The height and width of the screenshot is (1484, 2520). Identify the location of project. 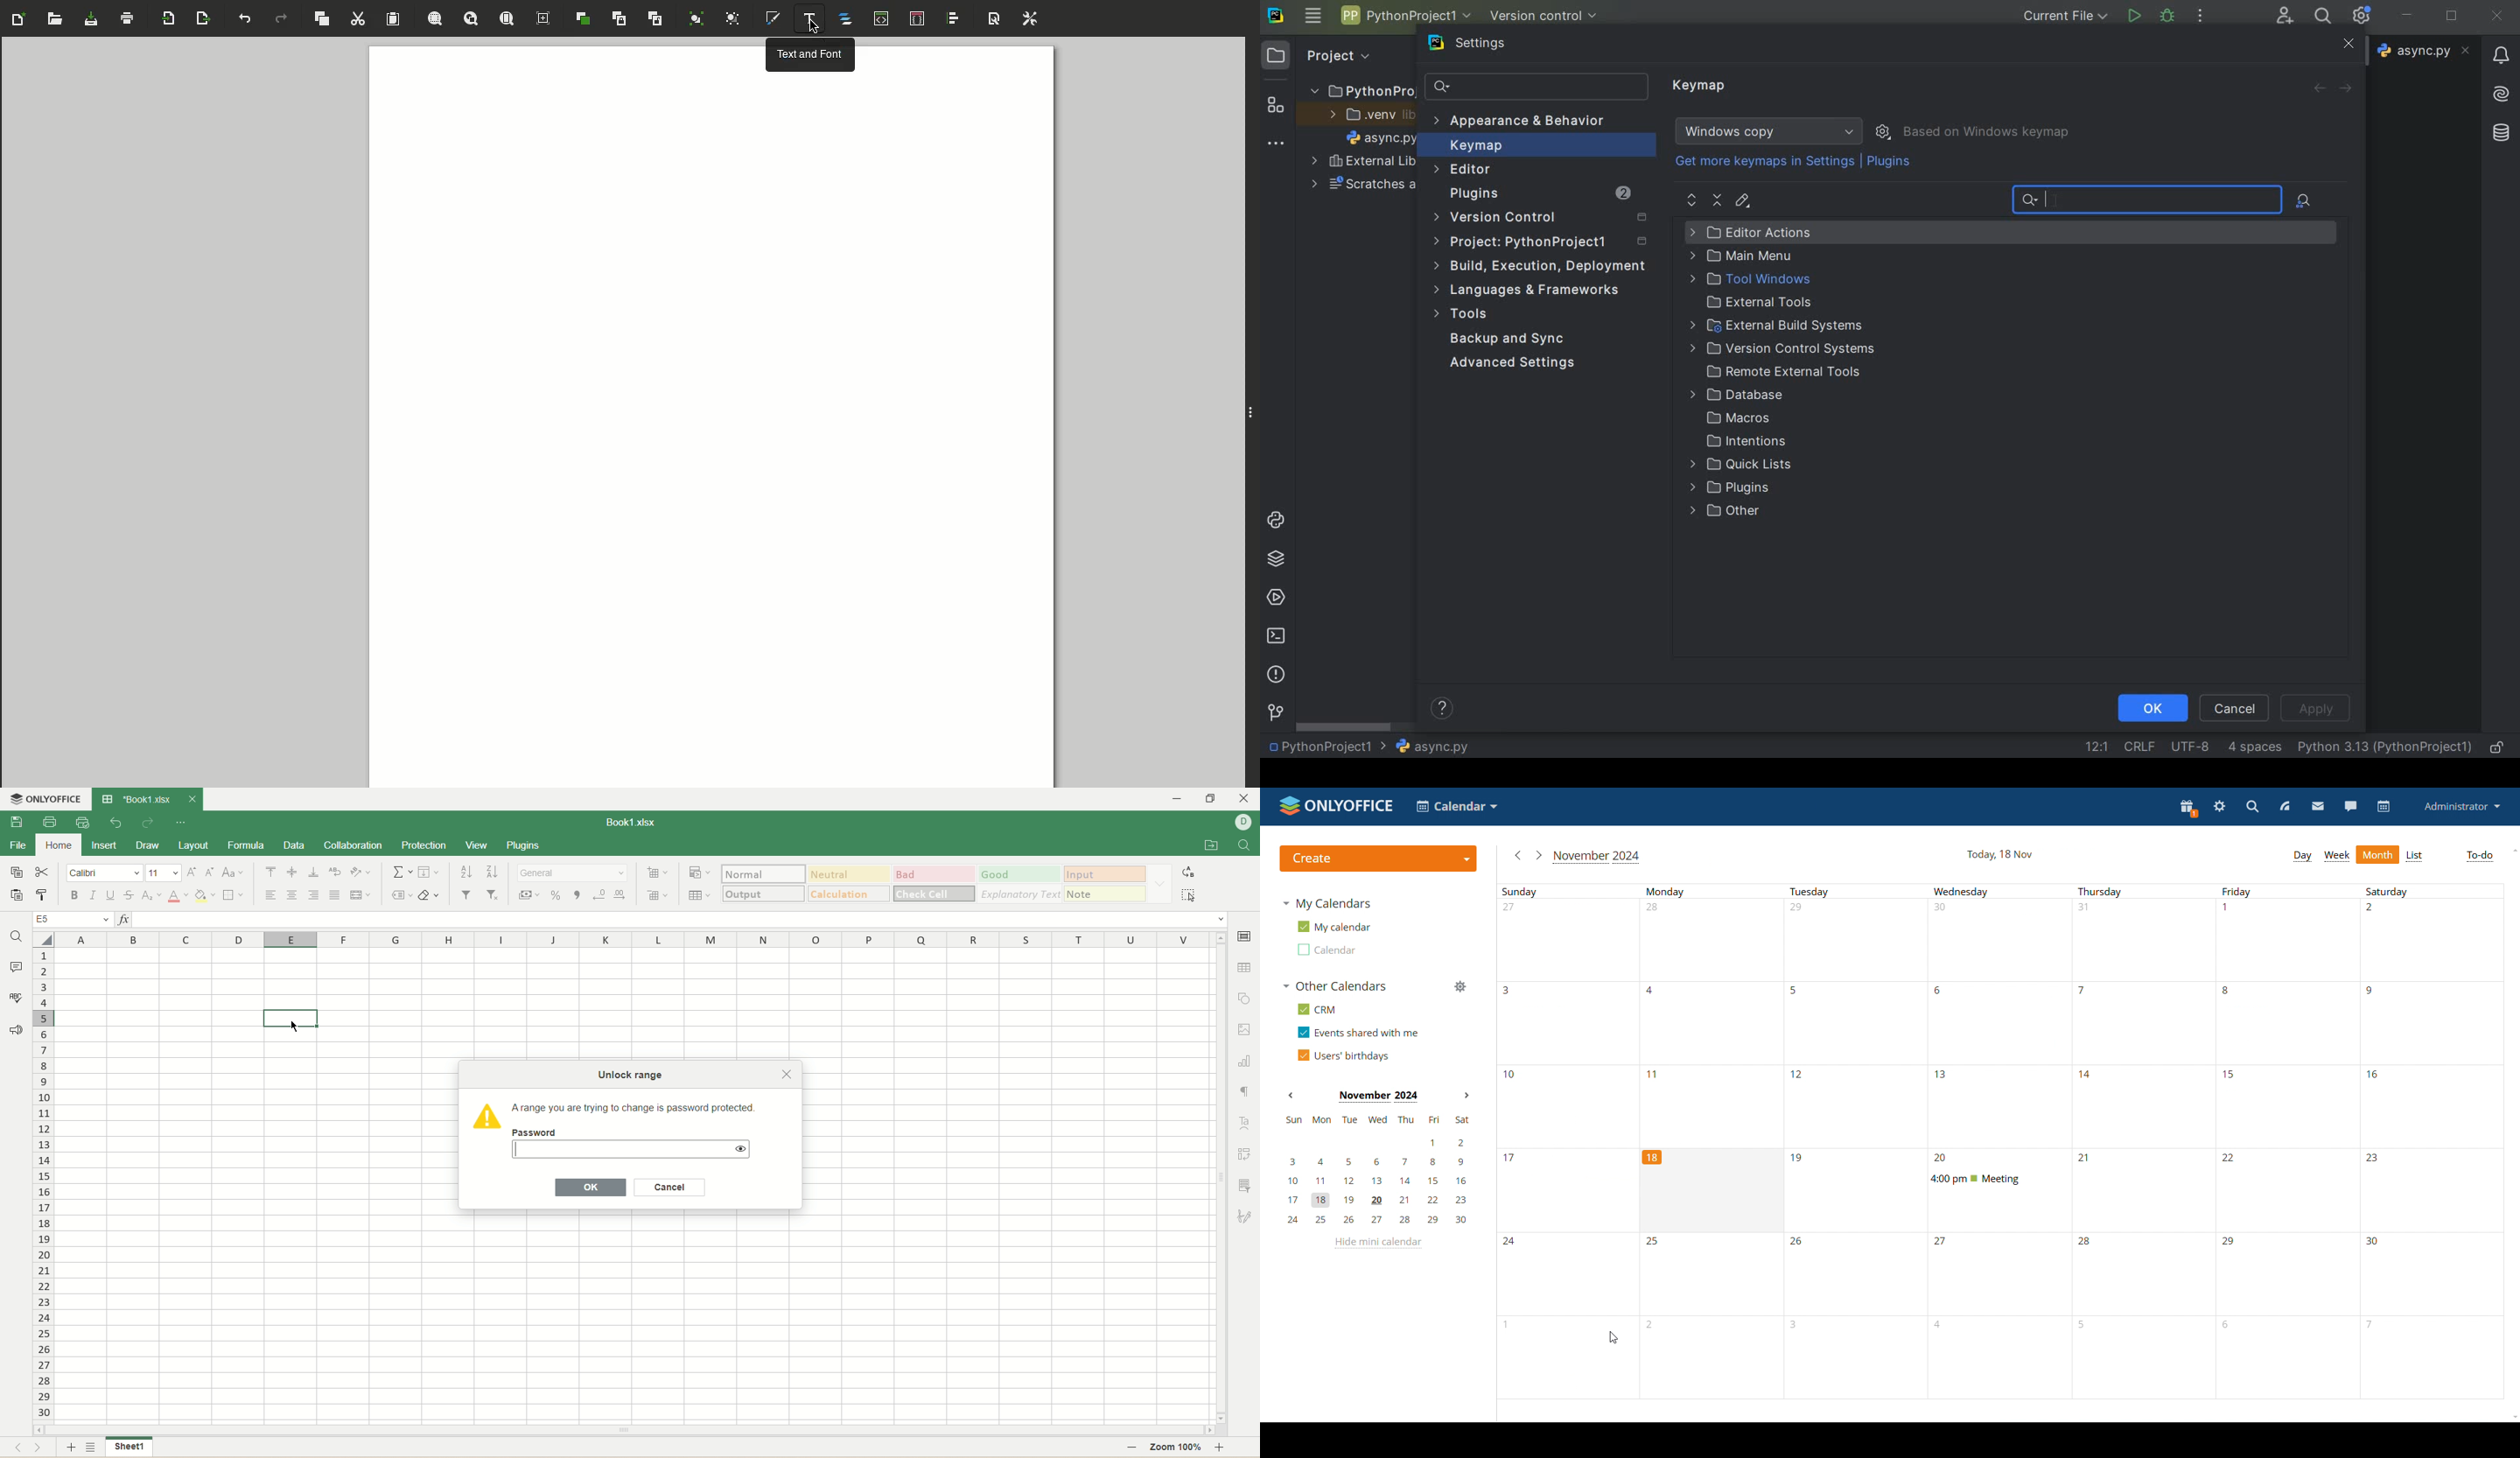
(1543, 244).